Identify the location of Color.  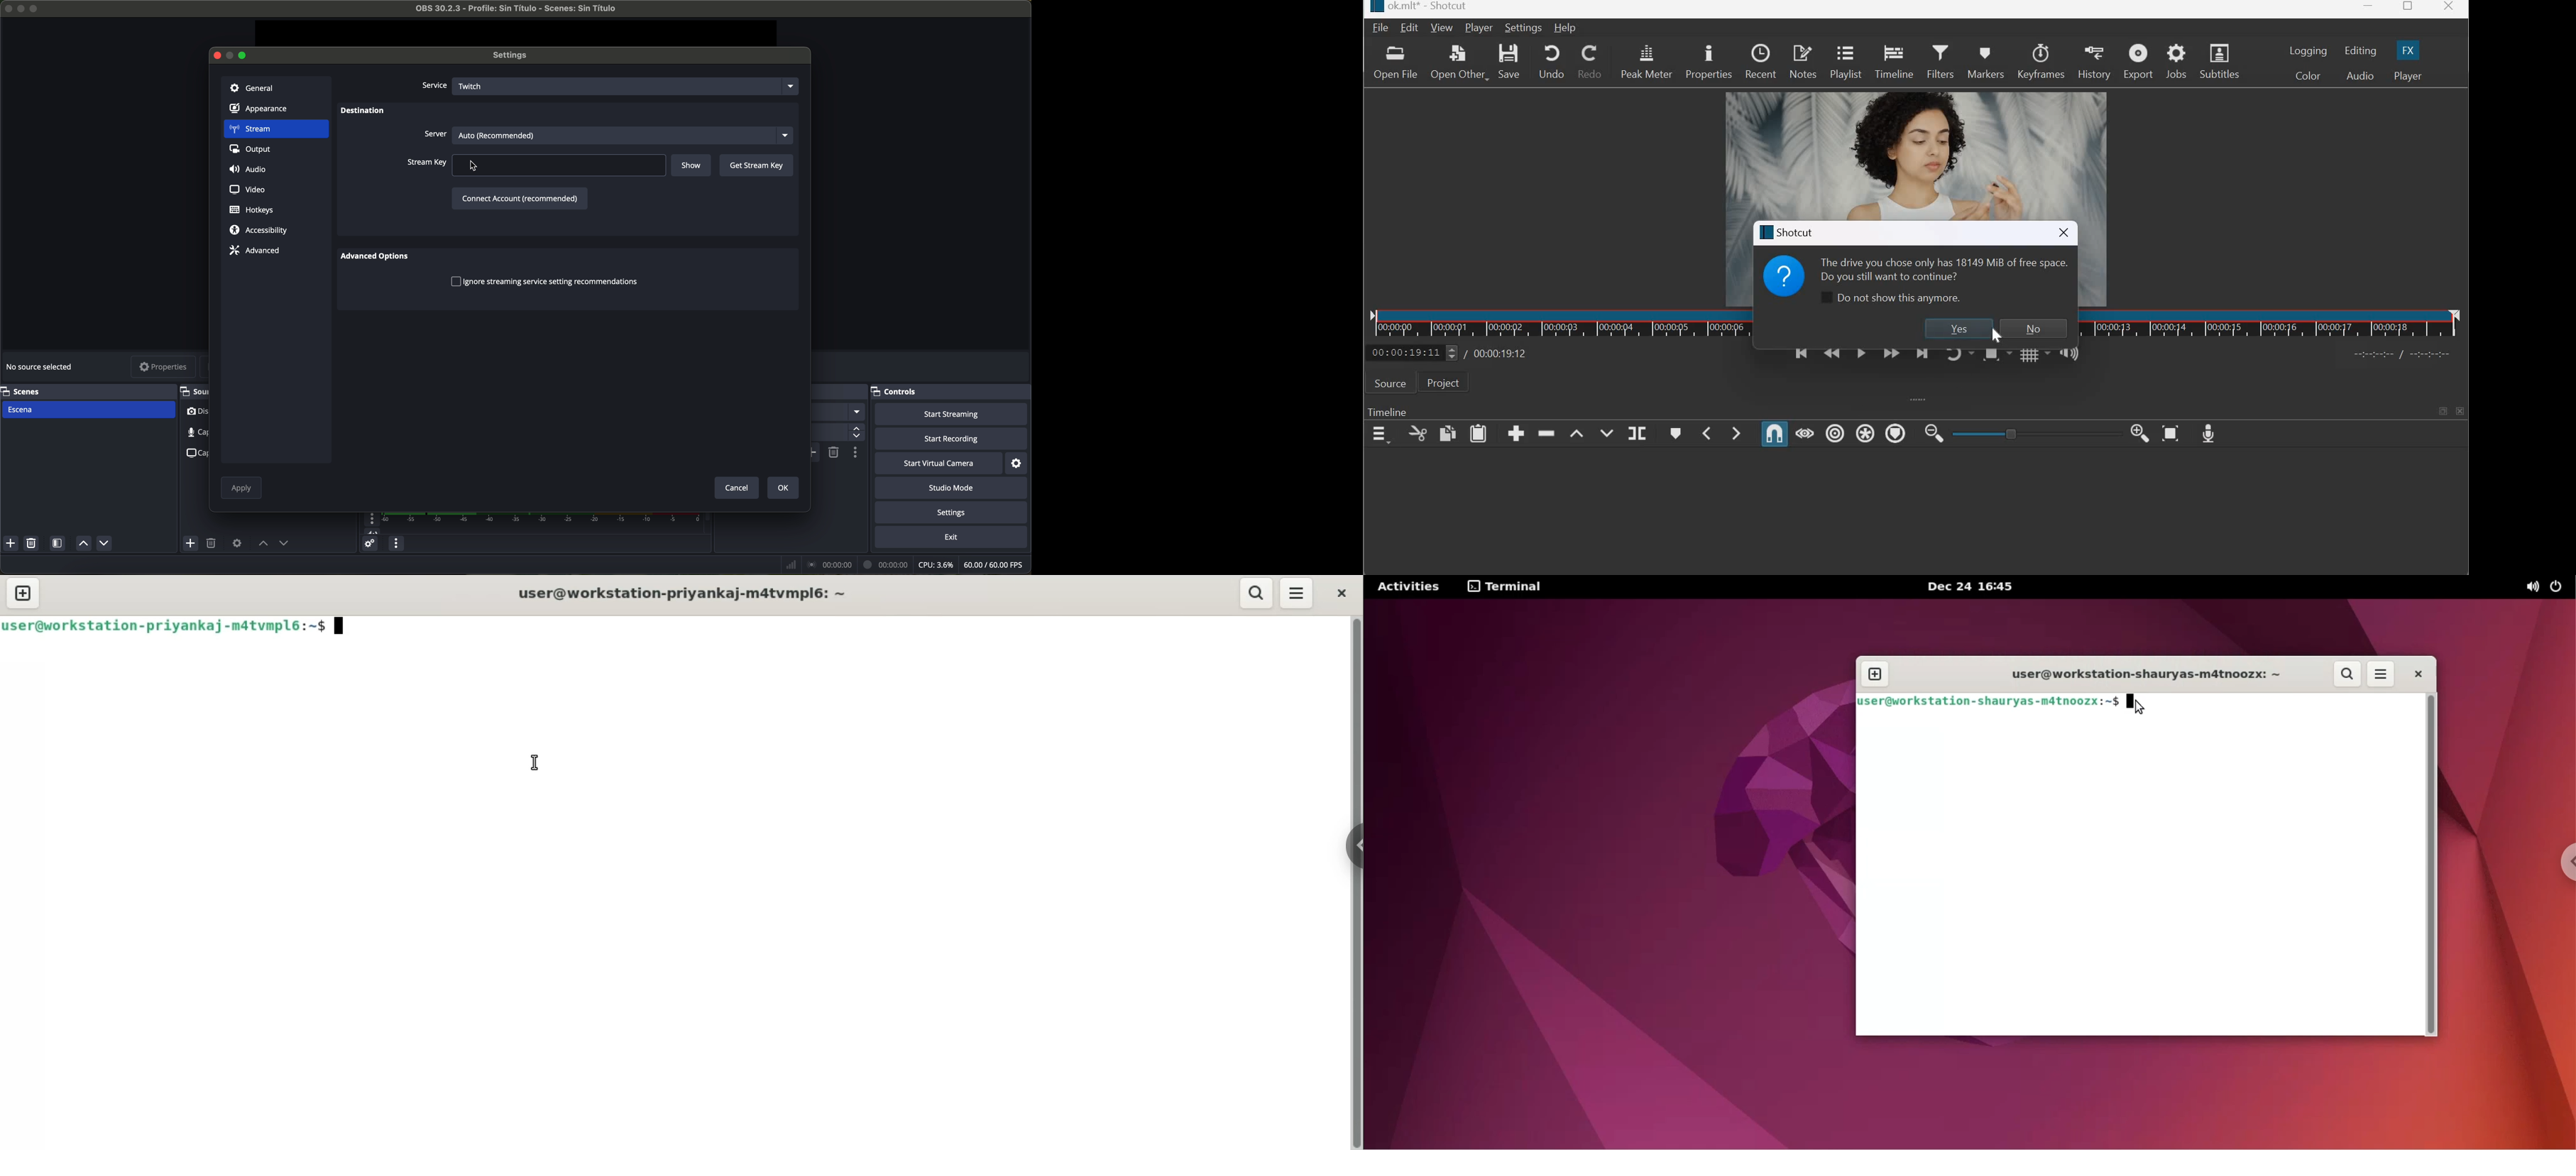
(2309, 75).